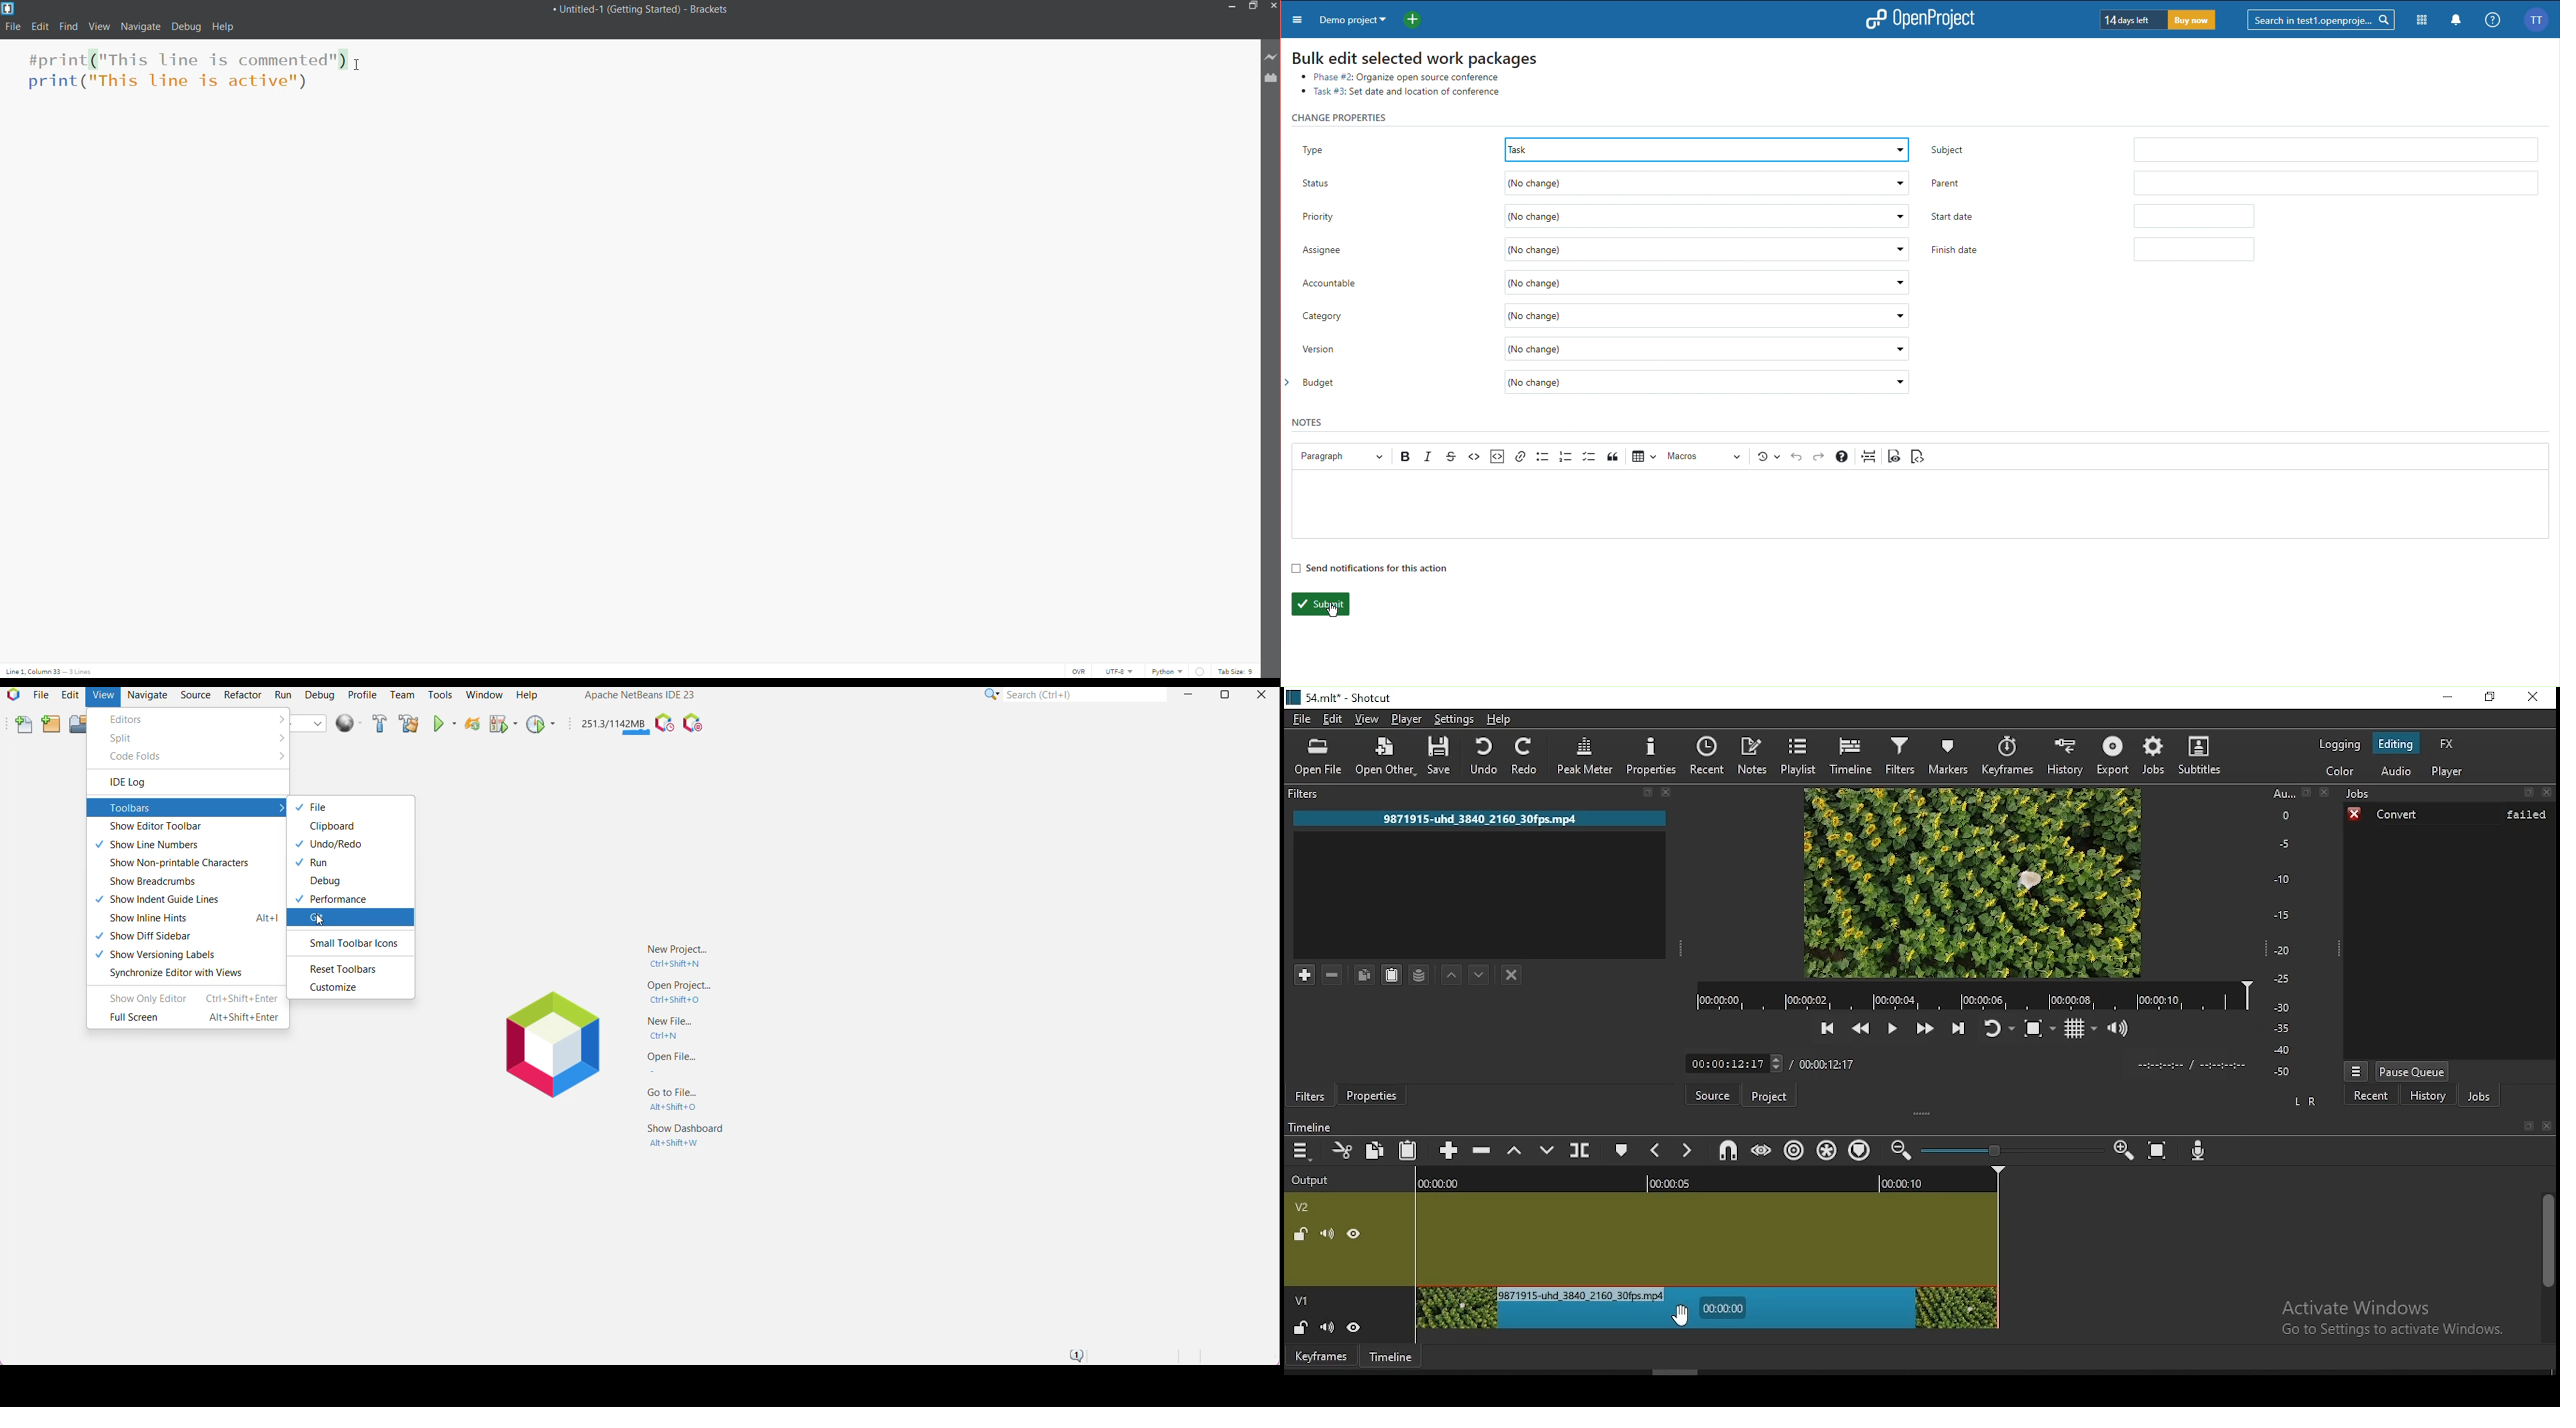  What do you see at coordinates (2120, 1030) in the screenshot?
I see `volume control` at bounding box center [2120, 1030].